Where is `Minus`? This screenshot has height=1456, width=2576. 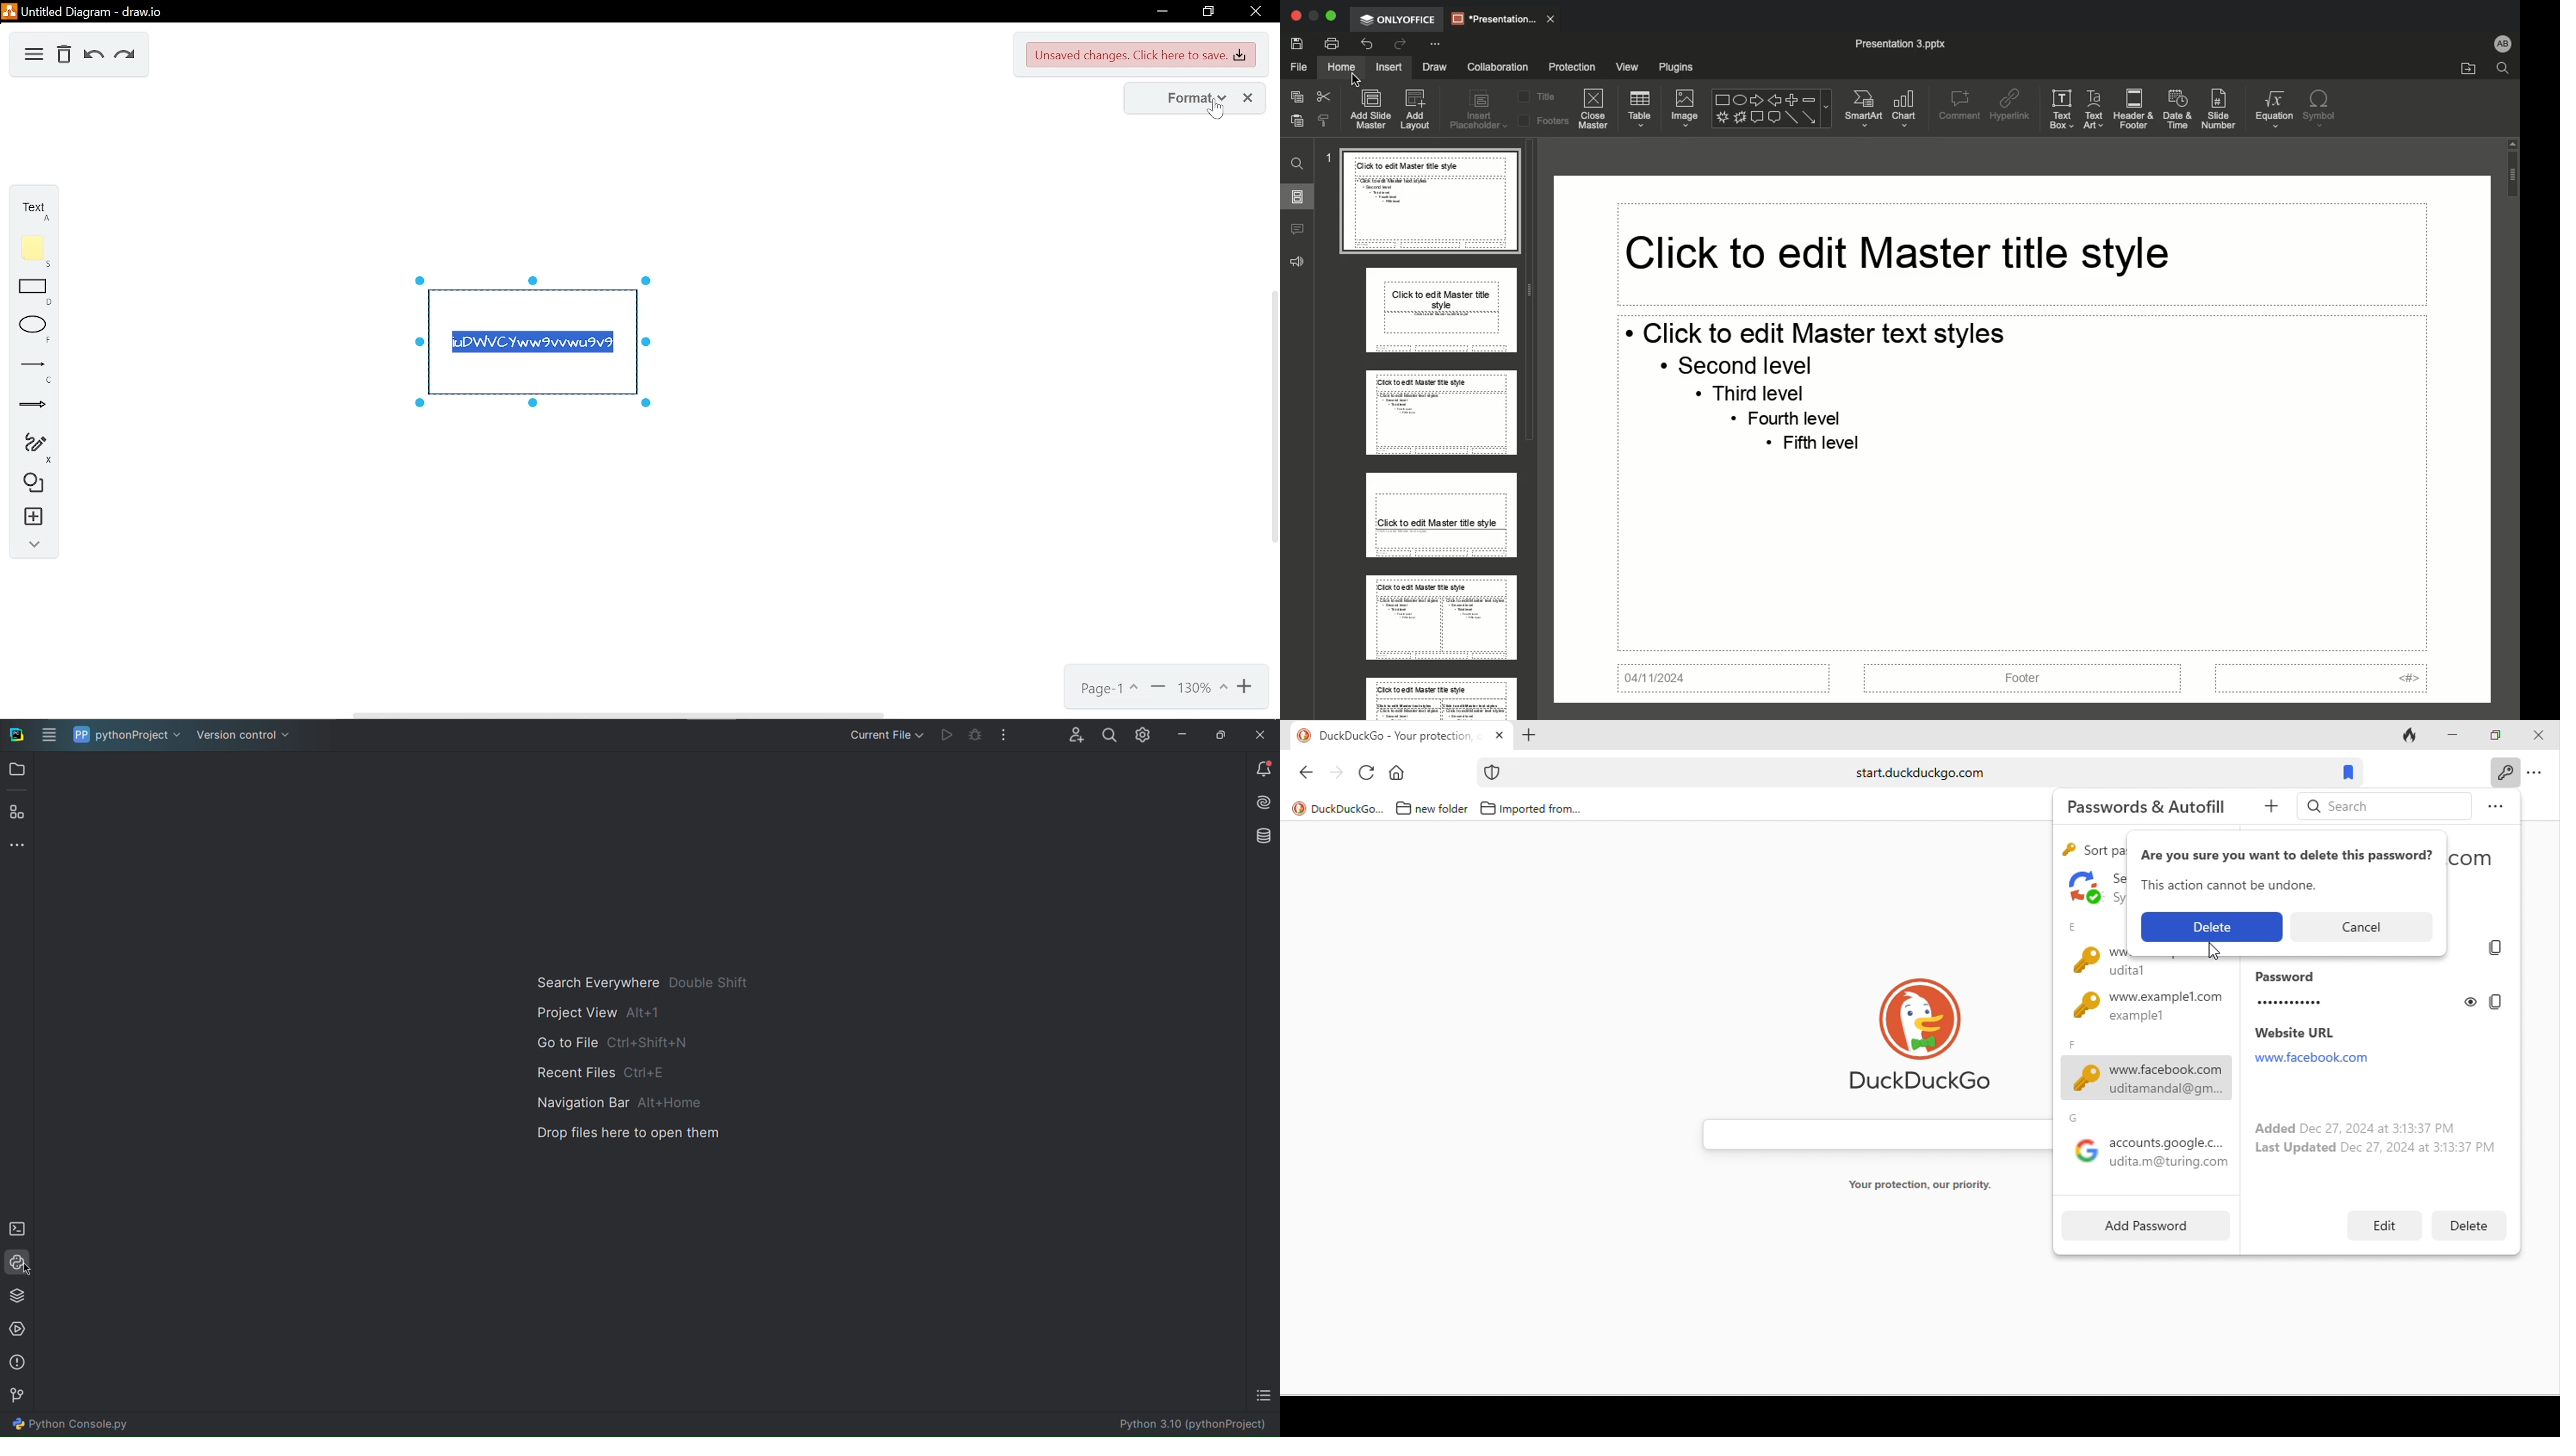 Minus is located at coordinates (1811, 97).